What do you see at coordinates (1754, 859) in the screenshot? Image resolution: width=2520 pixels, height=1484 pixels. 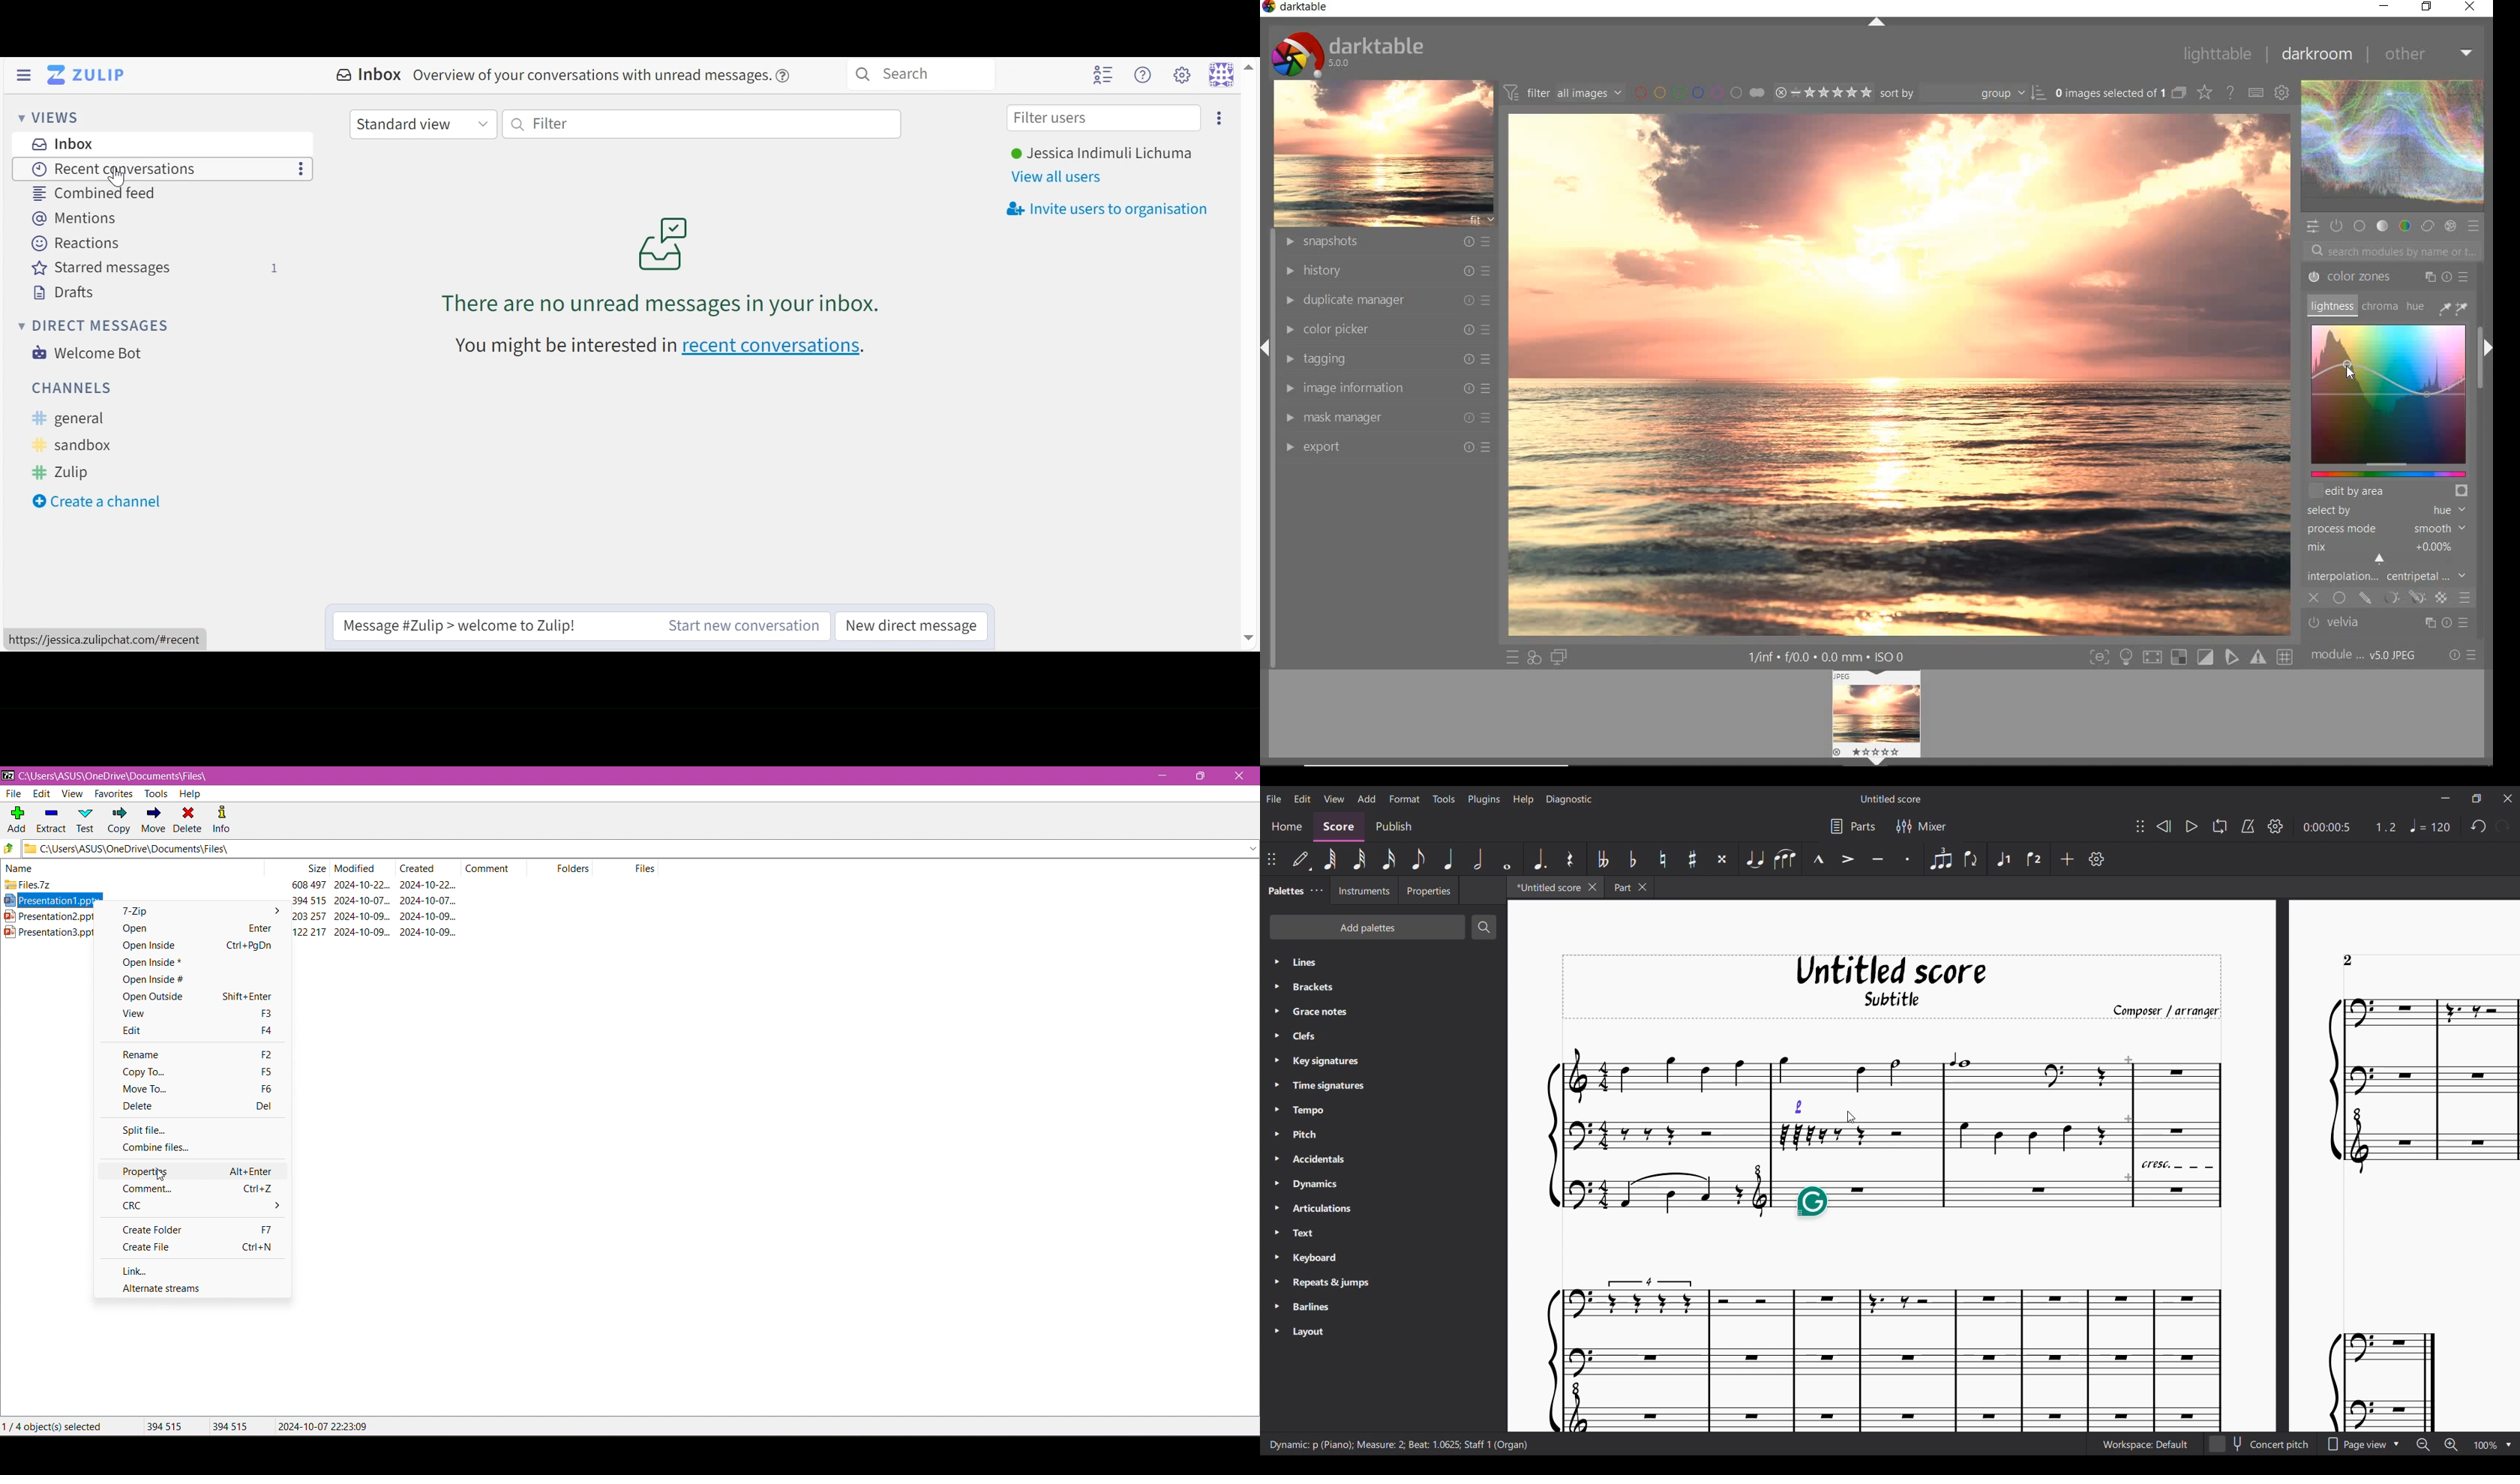 I see `Tie` at bounding box center [1754, 859].